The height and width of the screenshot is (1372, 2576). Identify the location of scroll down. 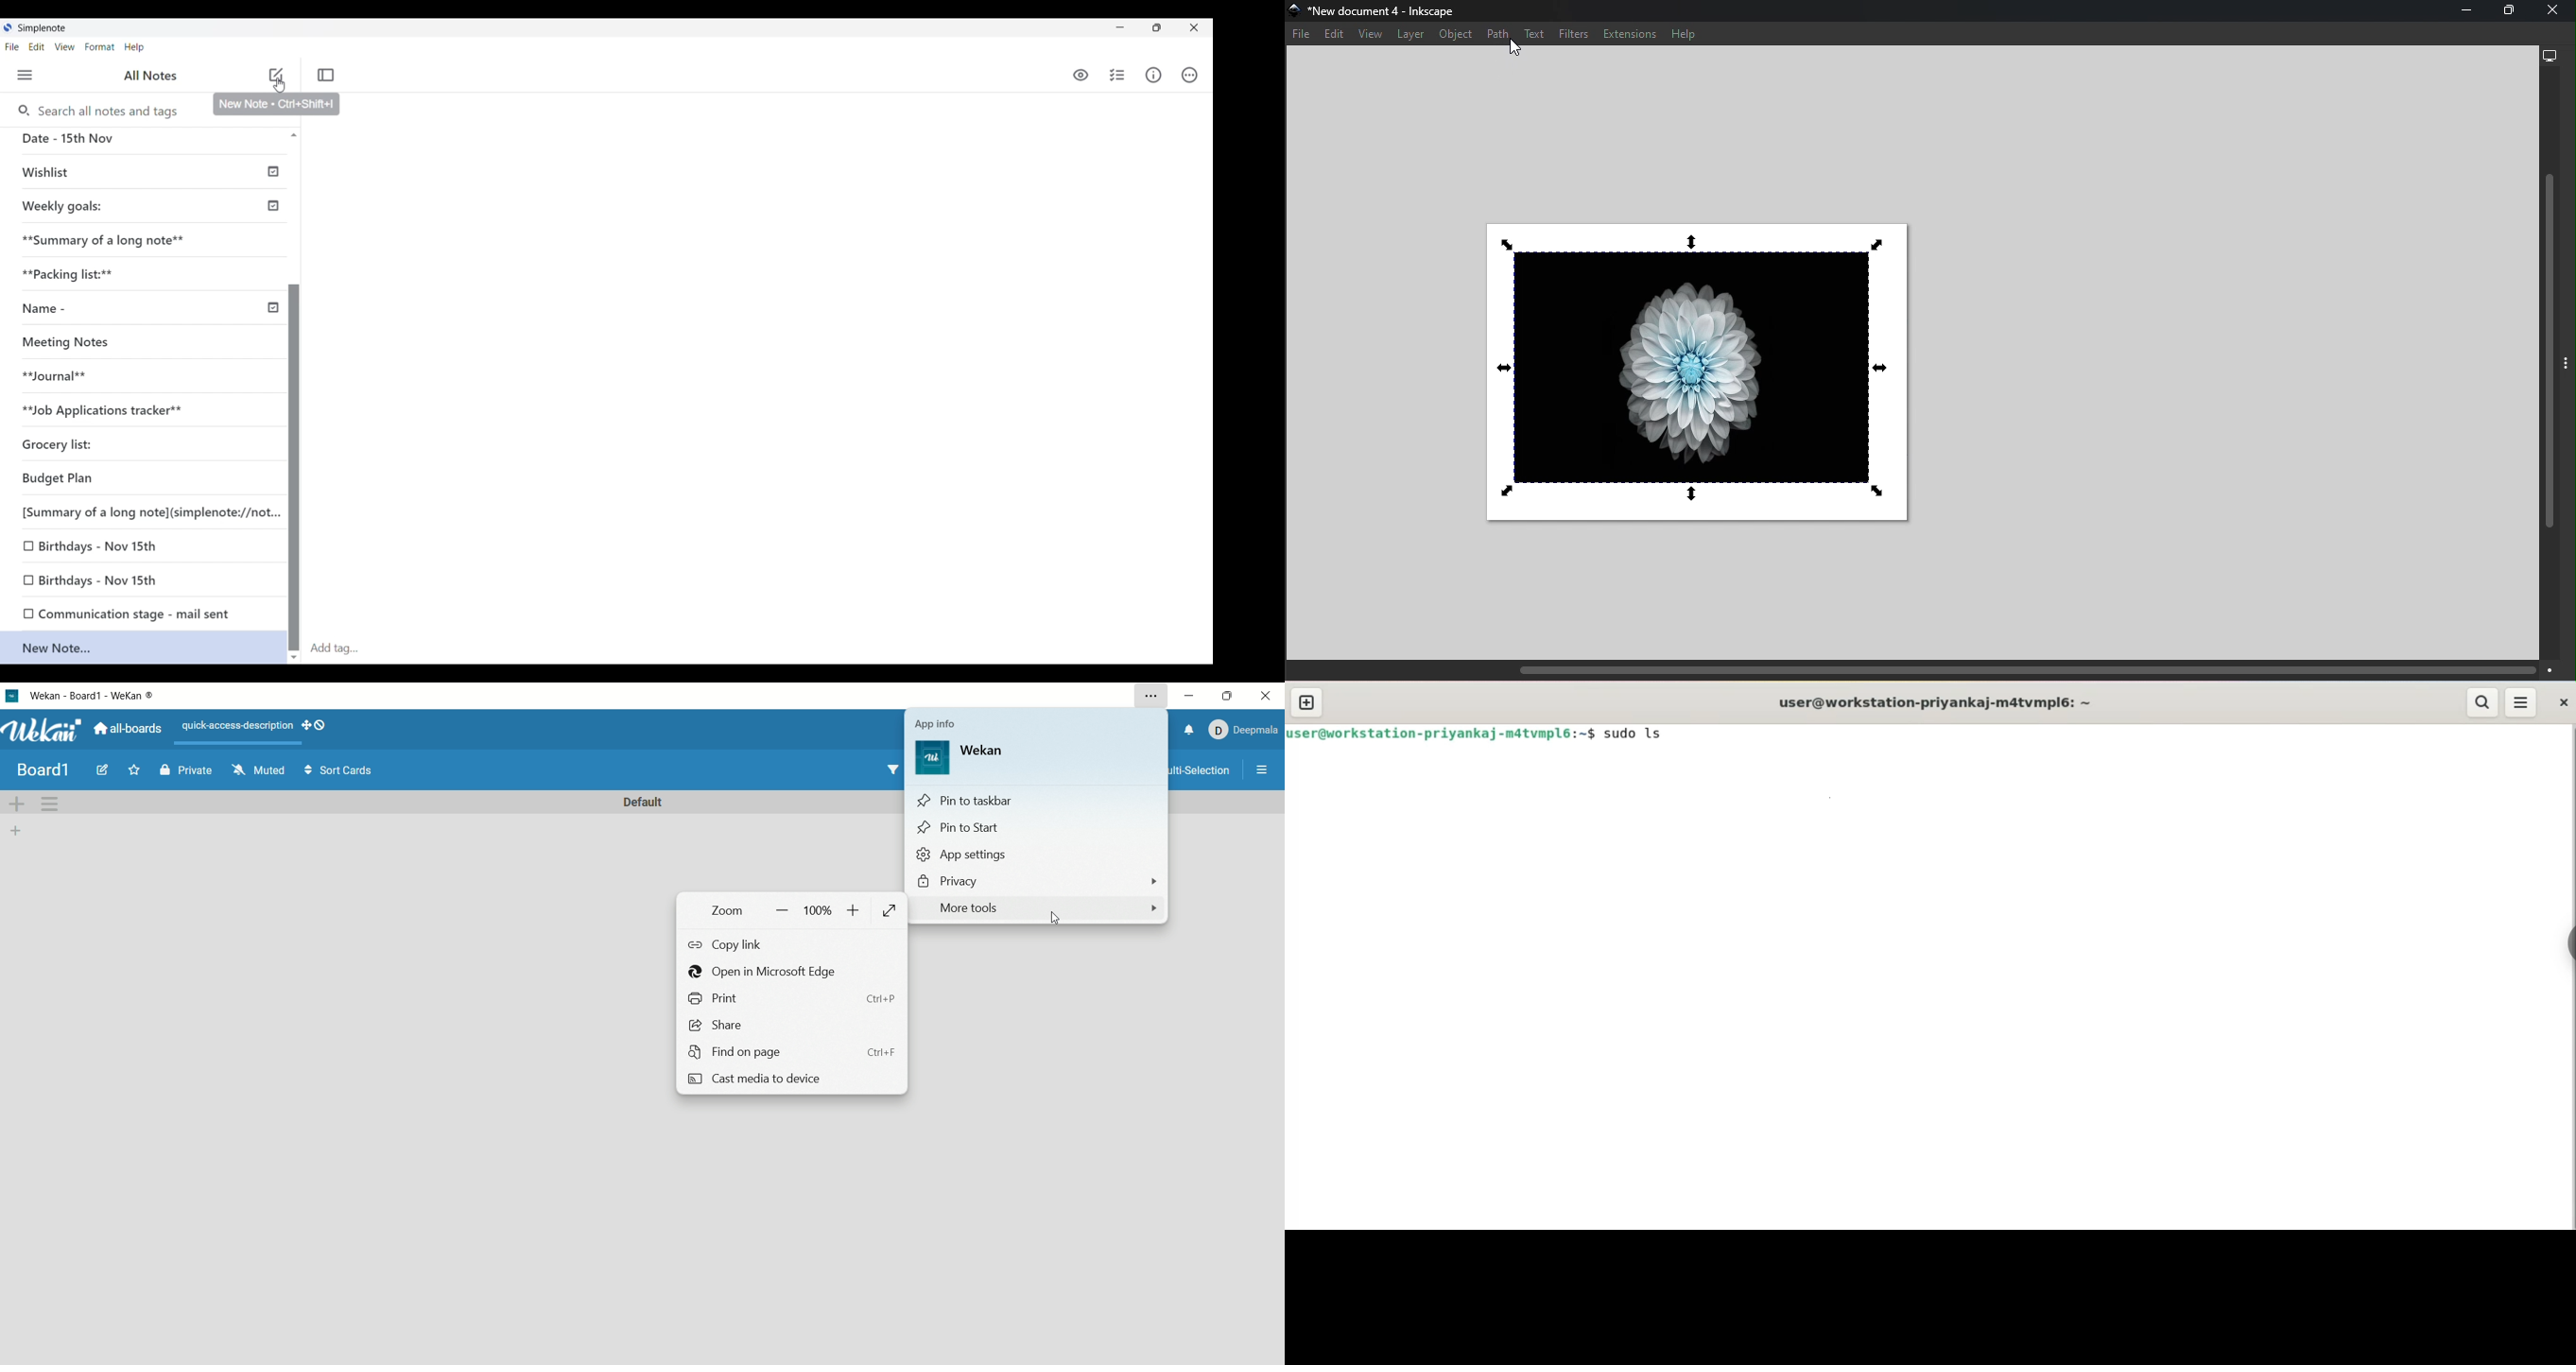
(290, 657).